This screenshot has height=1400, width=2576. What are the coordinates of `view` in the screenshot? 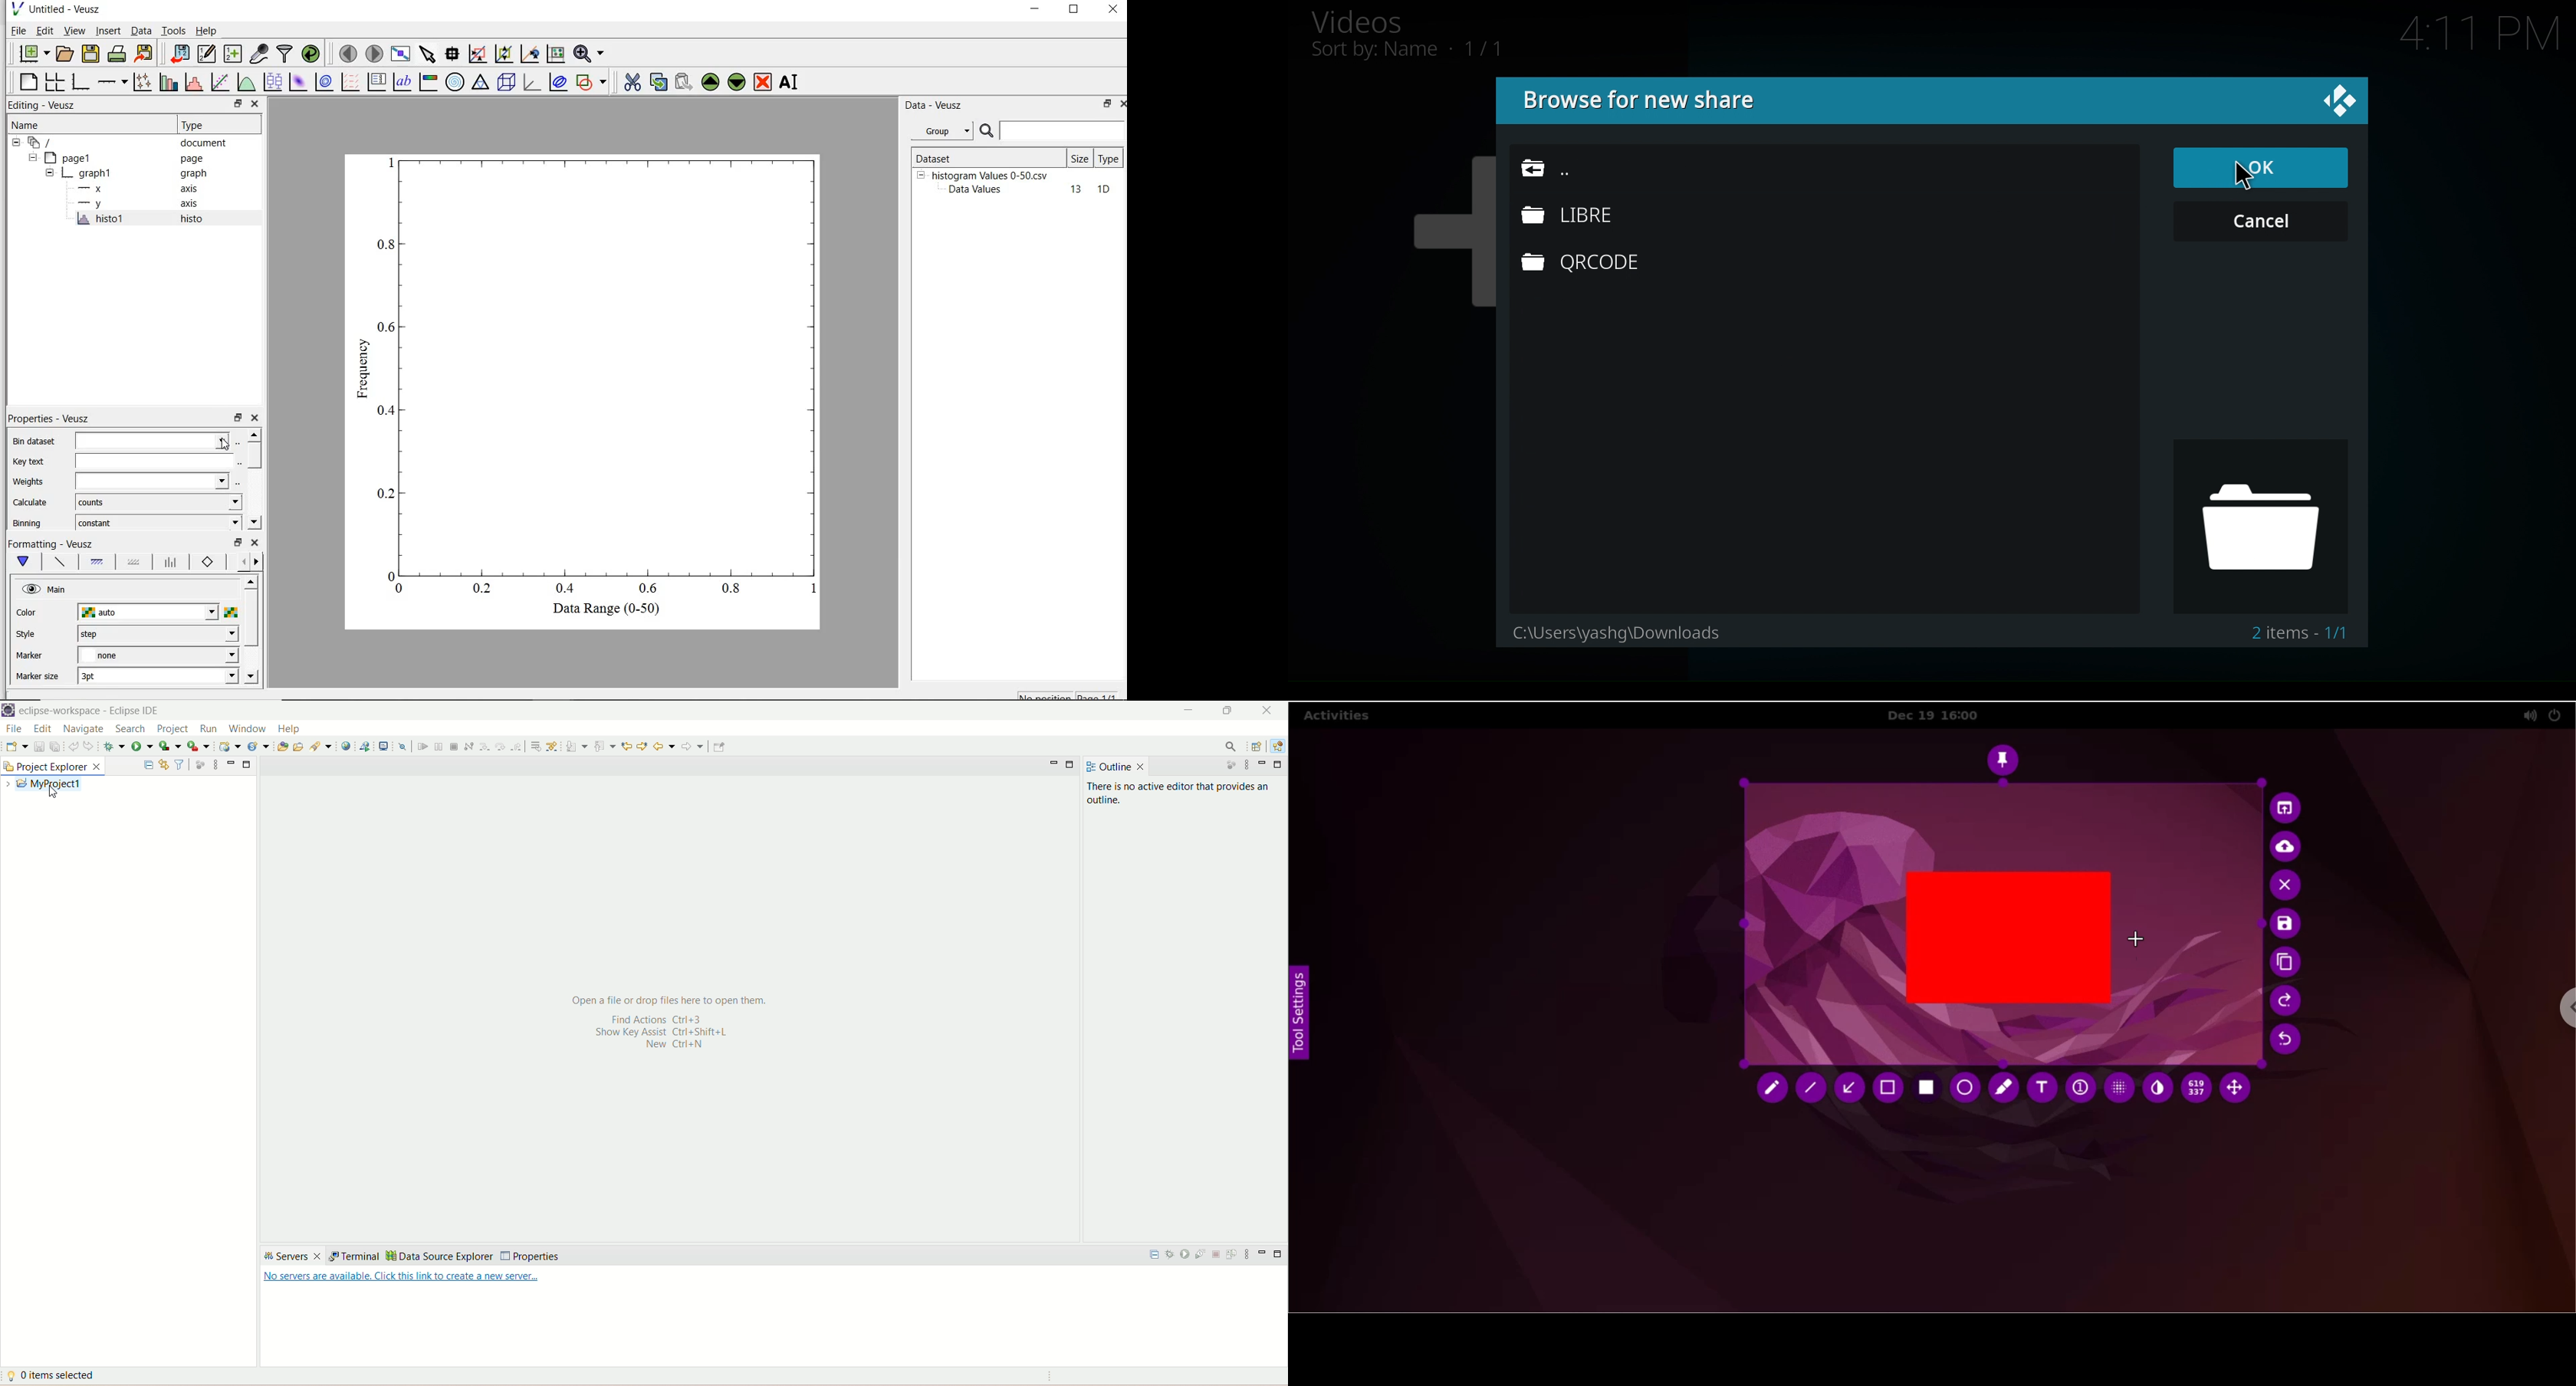 It's located at (77, 30).